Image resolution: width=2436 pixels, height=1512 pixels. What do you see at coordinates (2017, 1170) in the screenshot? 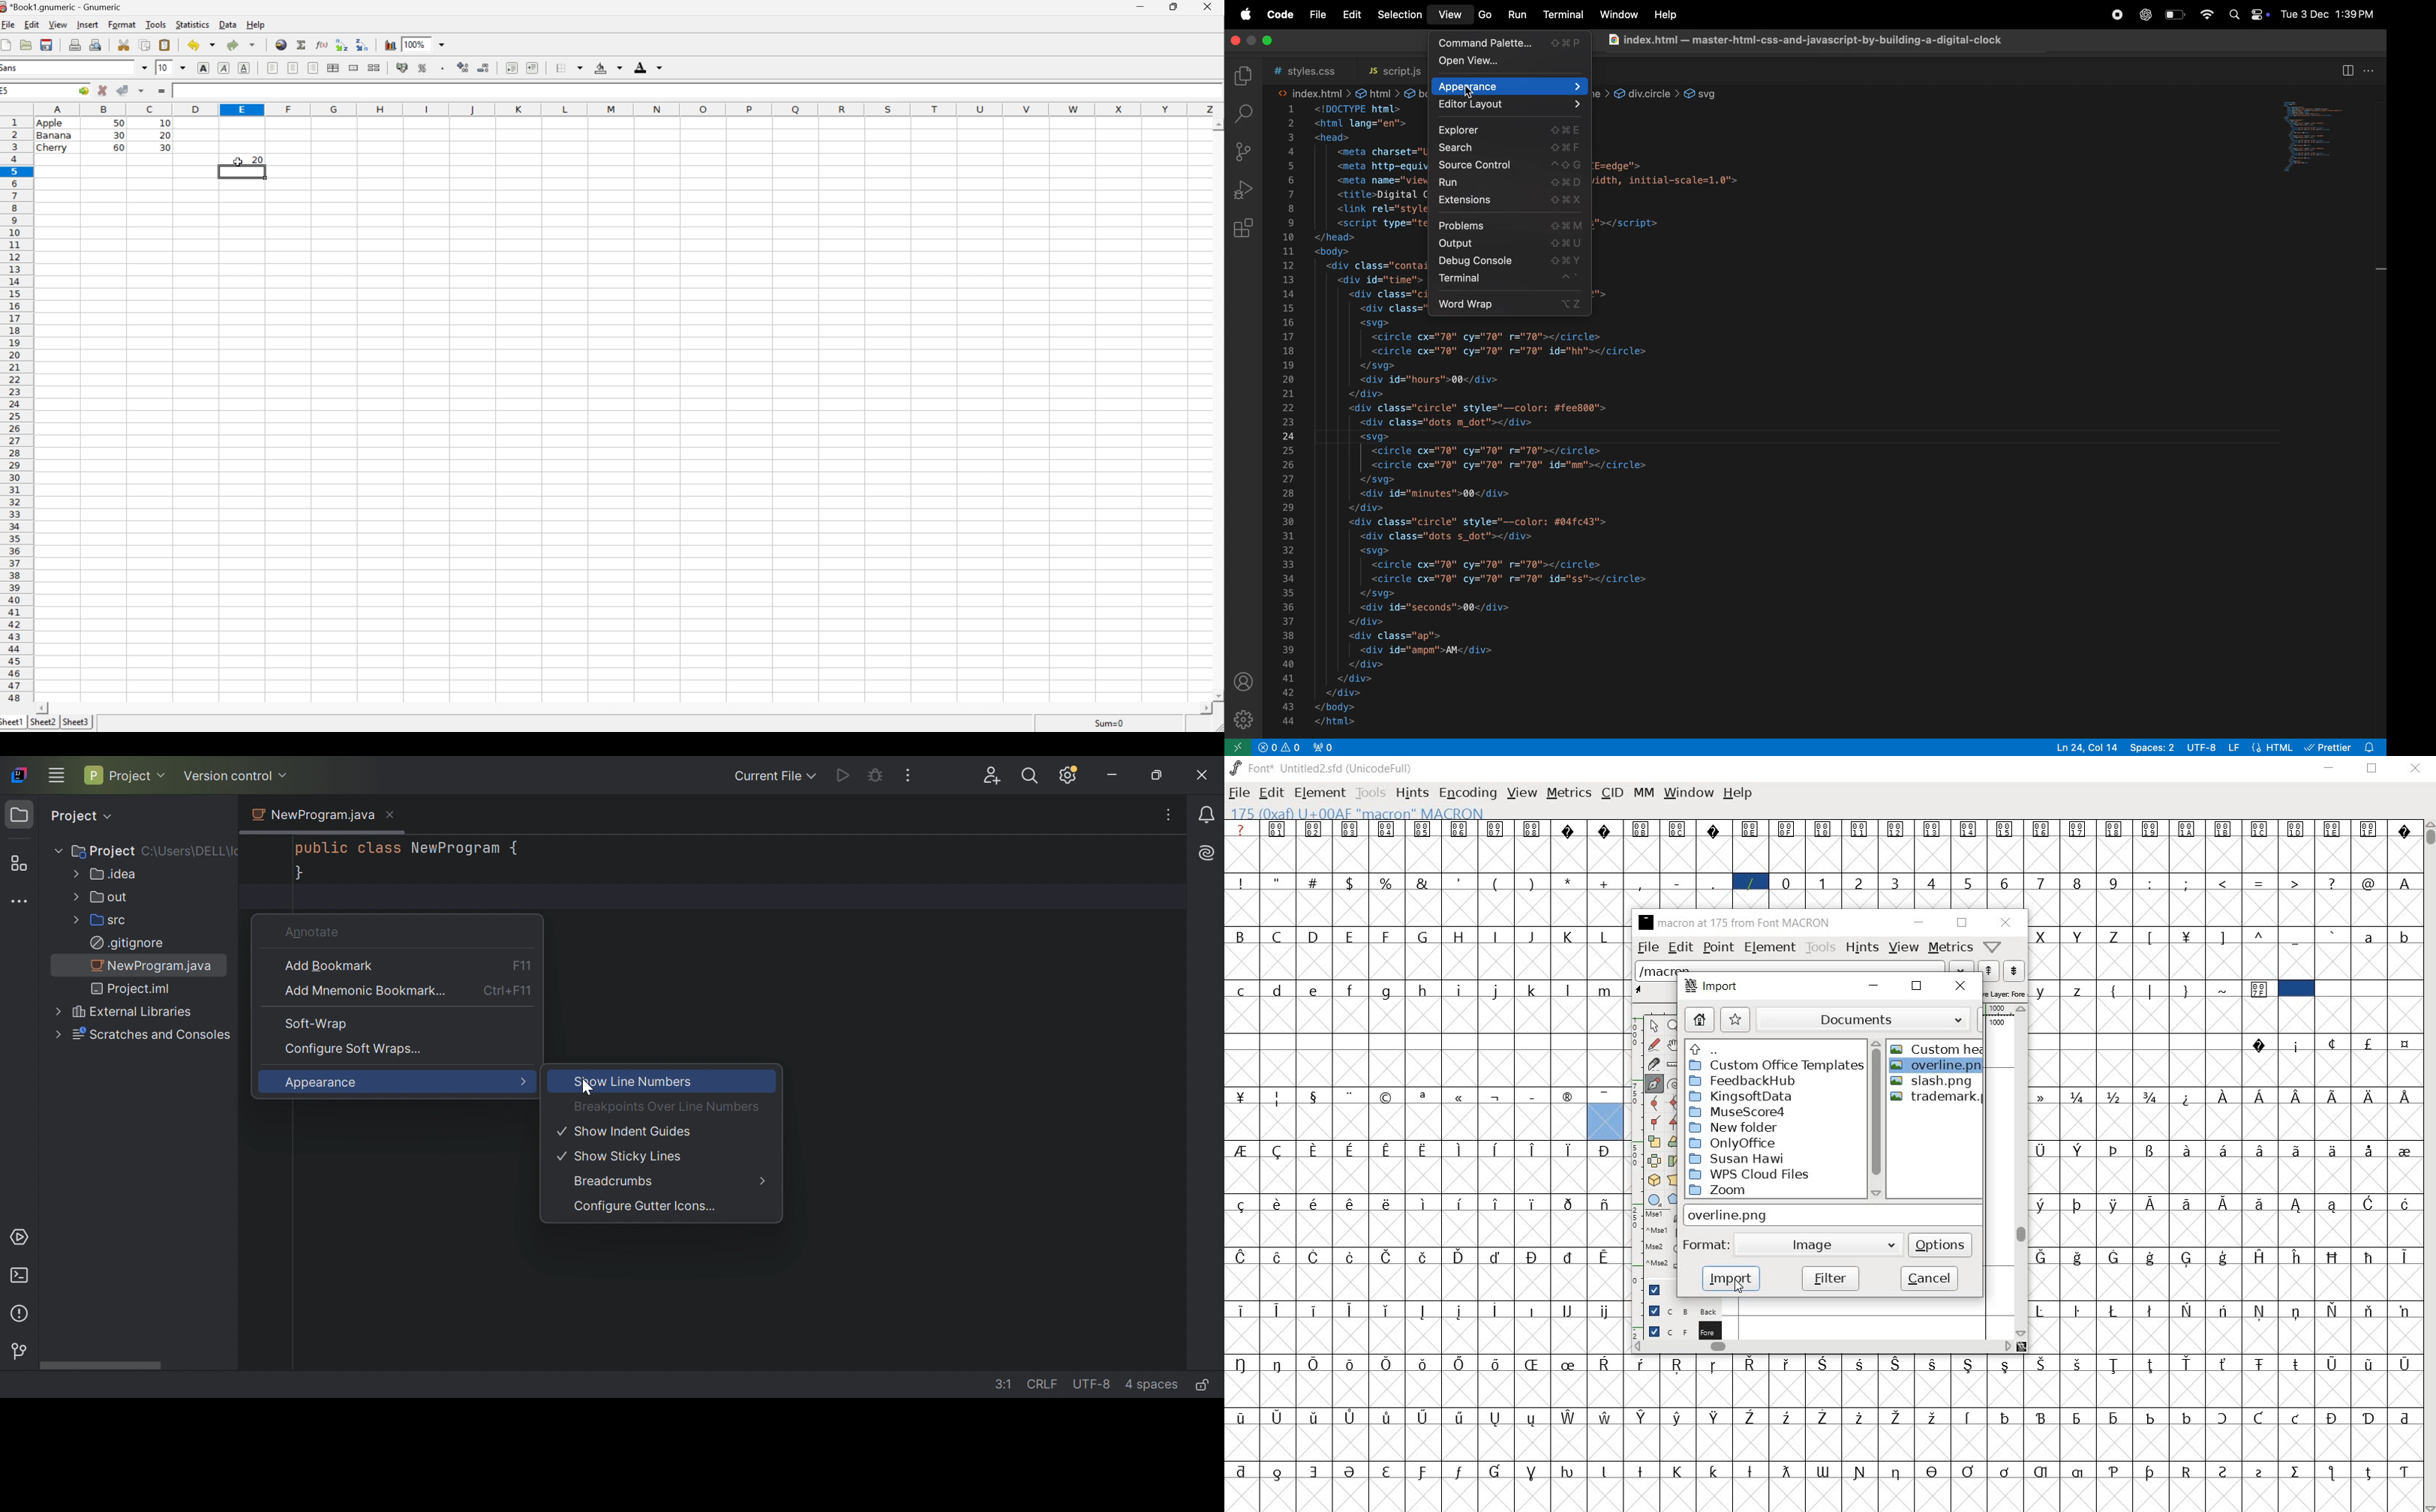
I see `vertical scrollbar` at bounding box center [2017, 1170].